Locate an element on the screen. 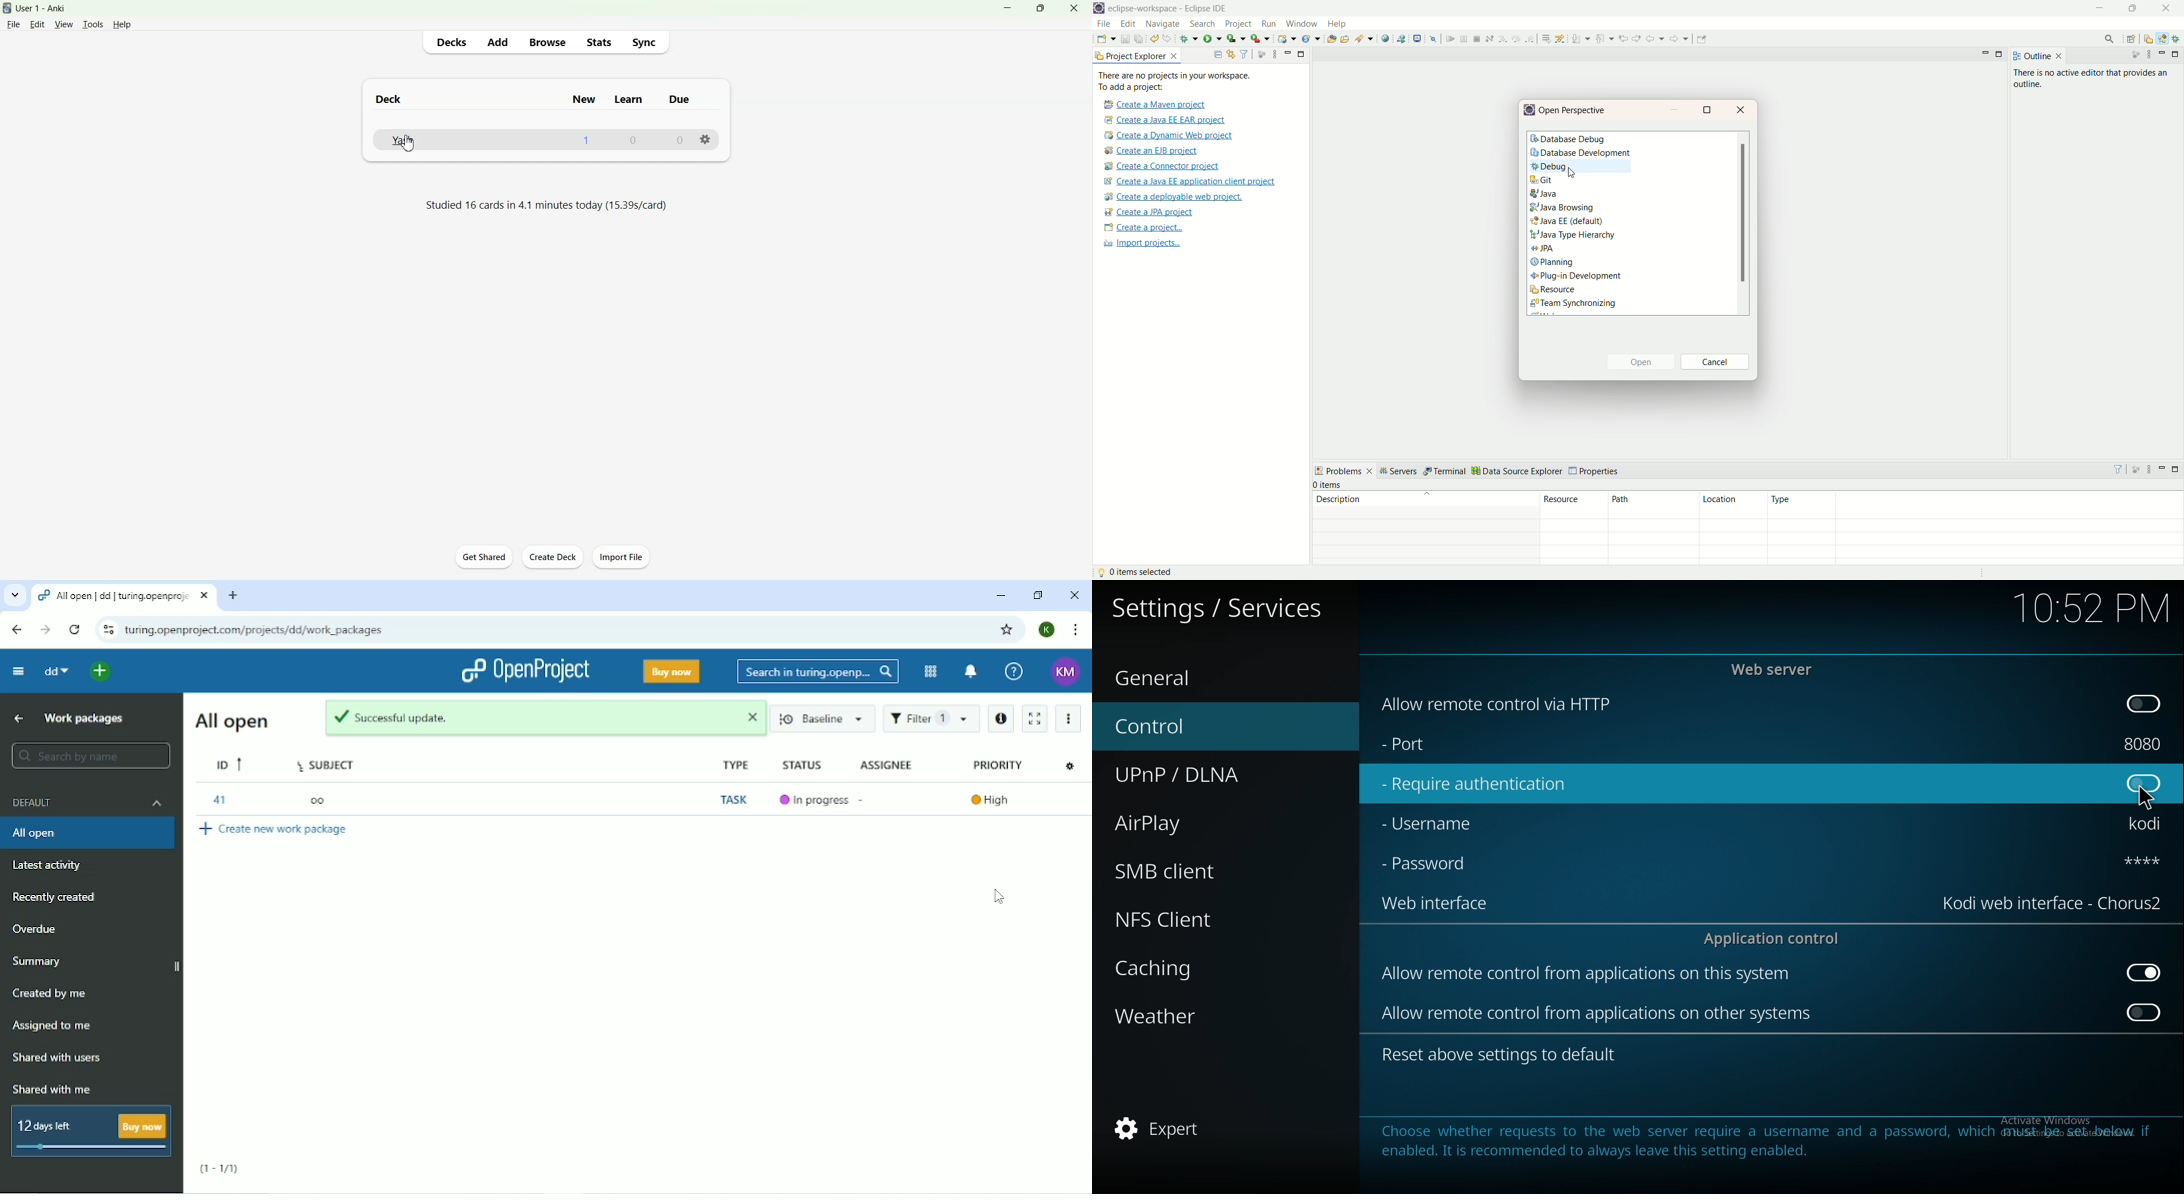 This screenshot has width=2184, height=1204. close is located at coordinates (748, 720).